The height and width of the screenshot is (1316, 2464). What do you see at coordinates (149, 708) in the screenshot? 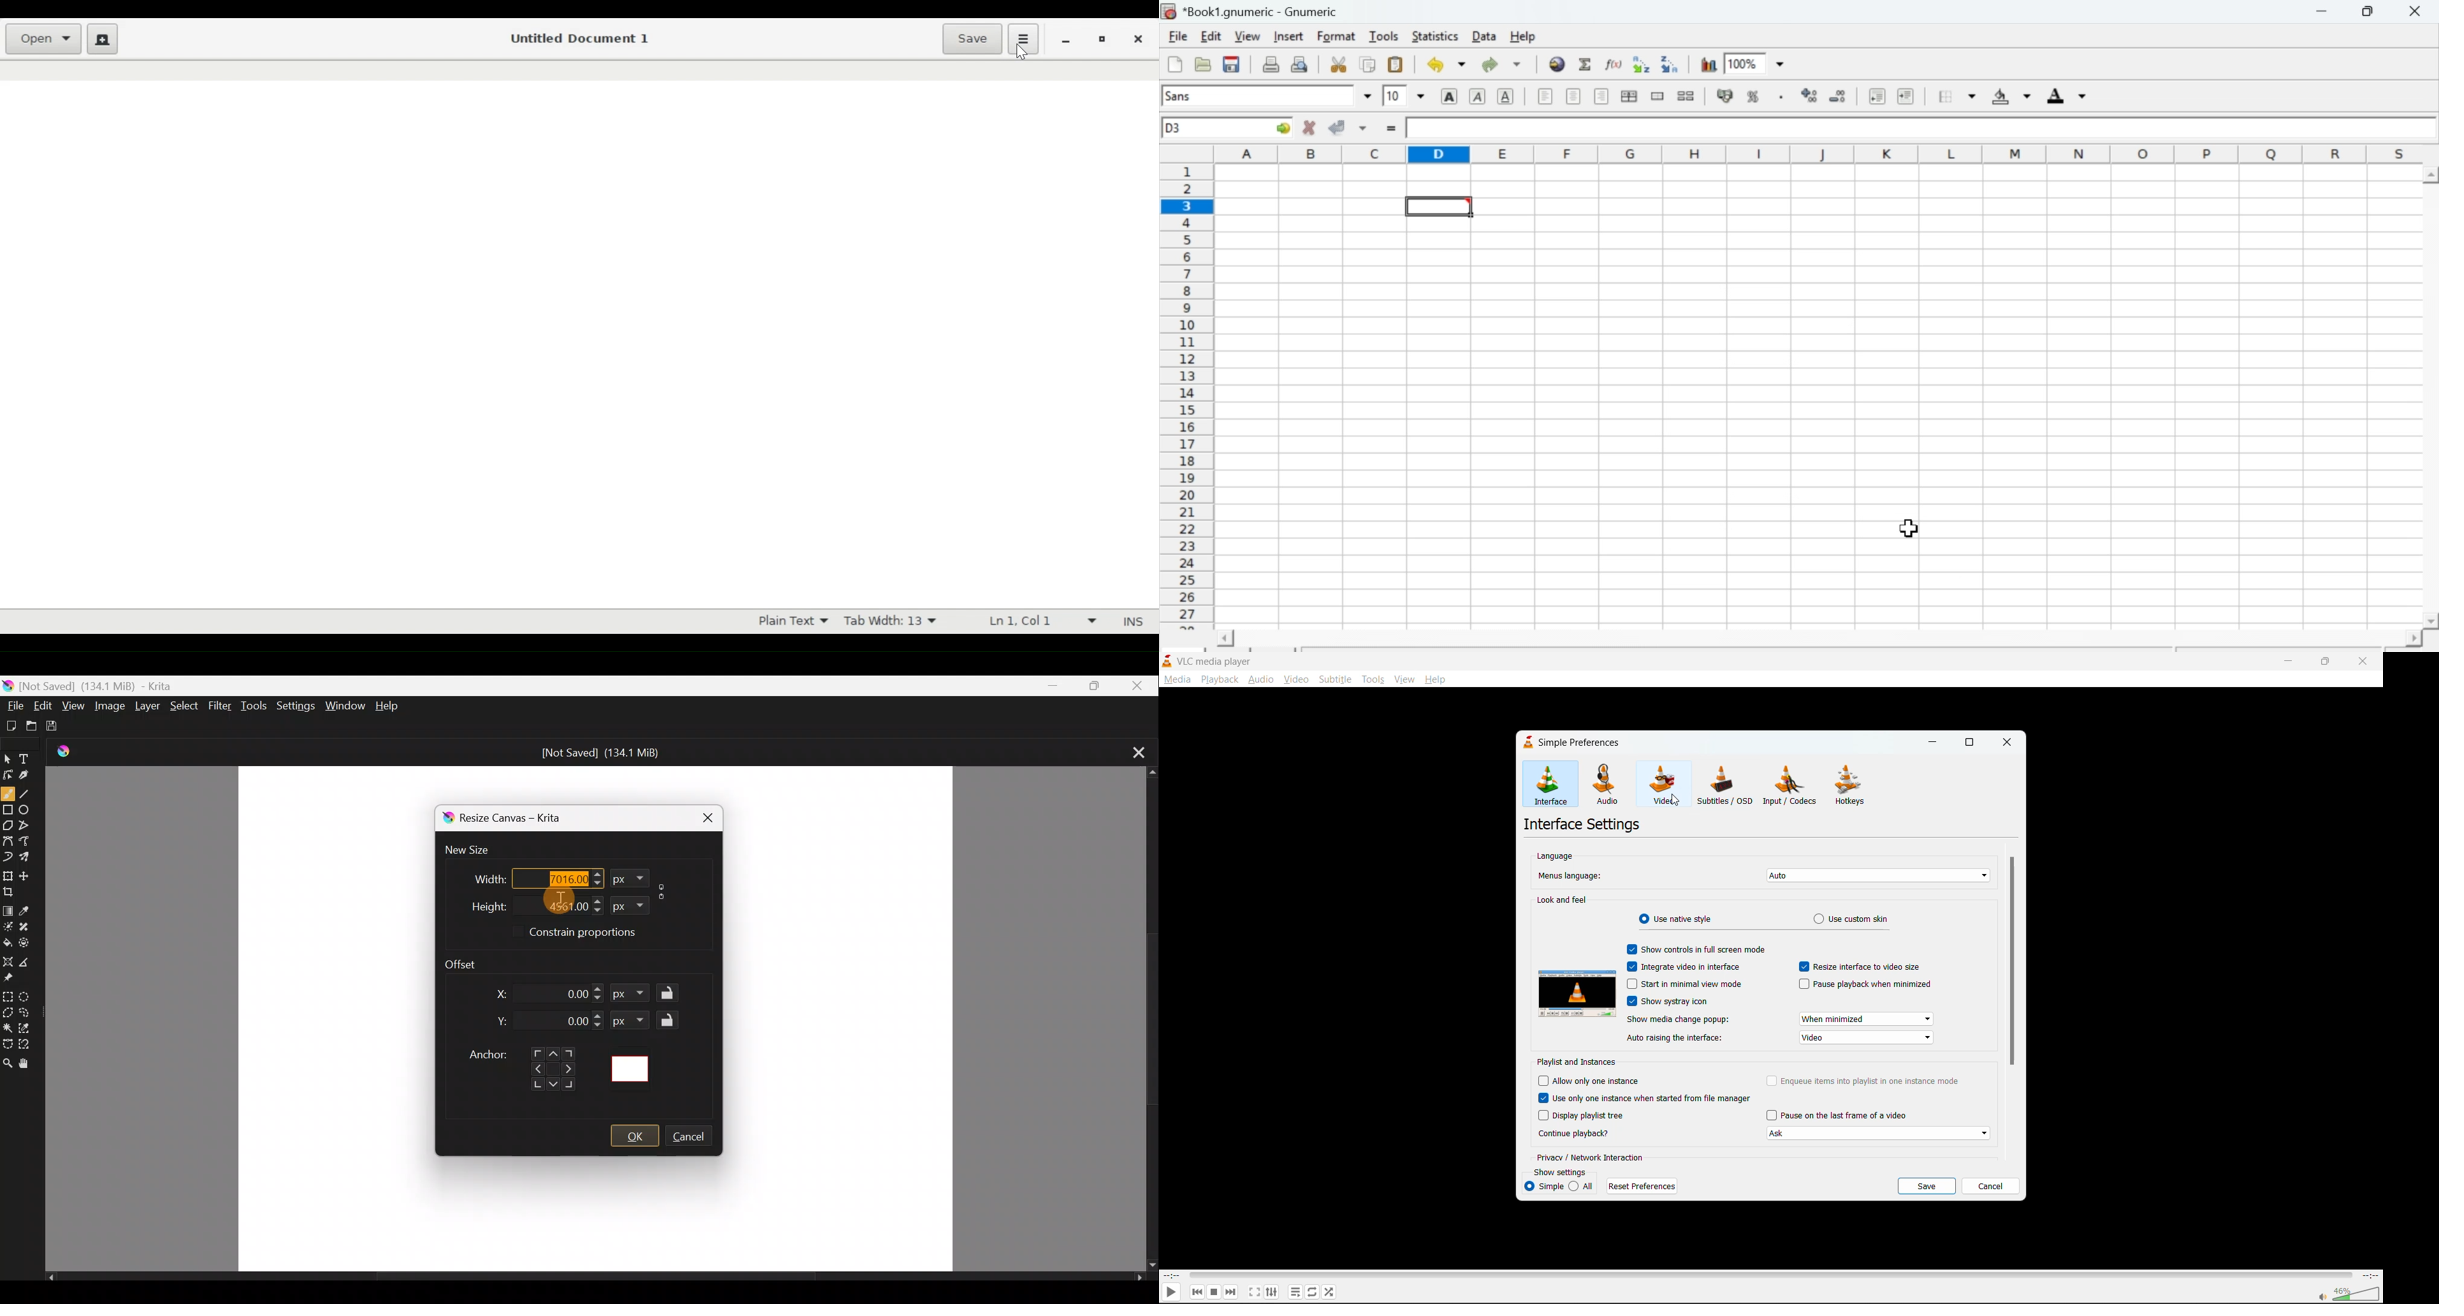
I see `Layer` at bounding box center [149, 708].